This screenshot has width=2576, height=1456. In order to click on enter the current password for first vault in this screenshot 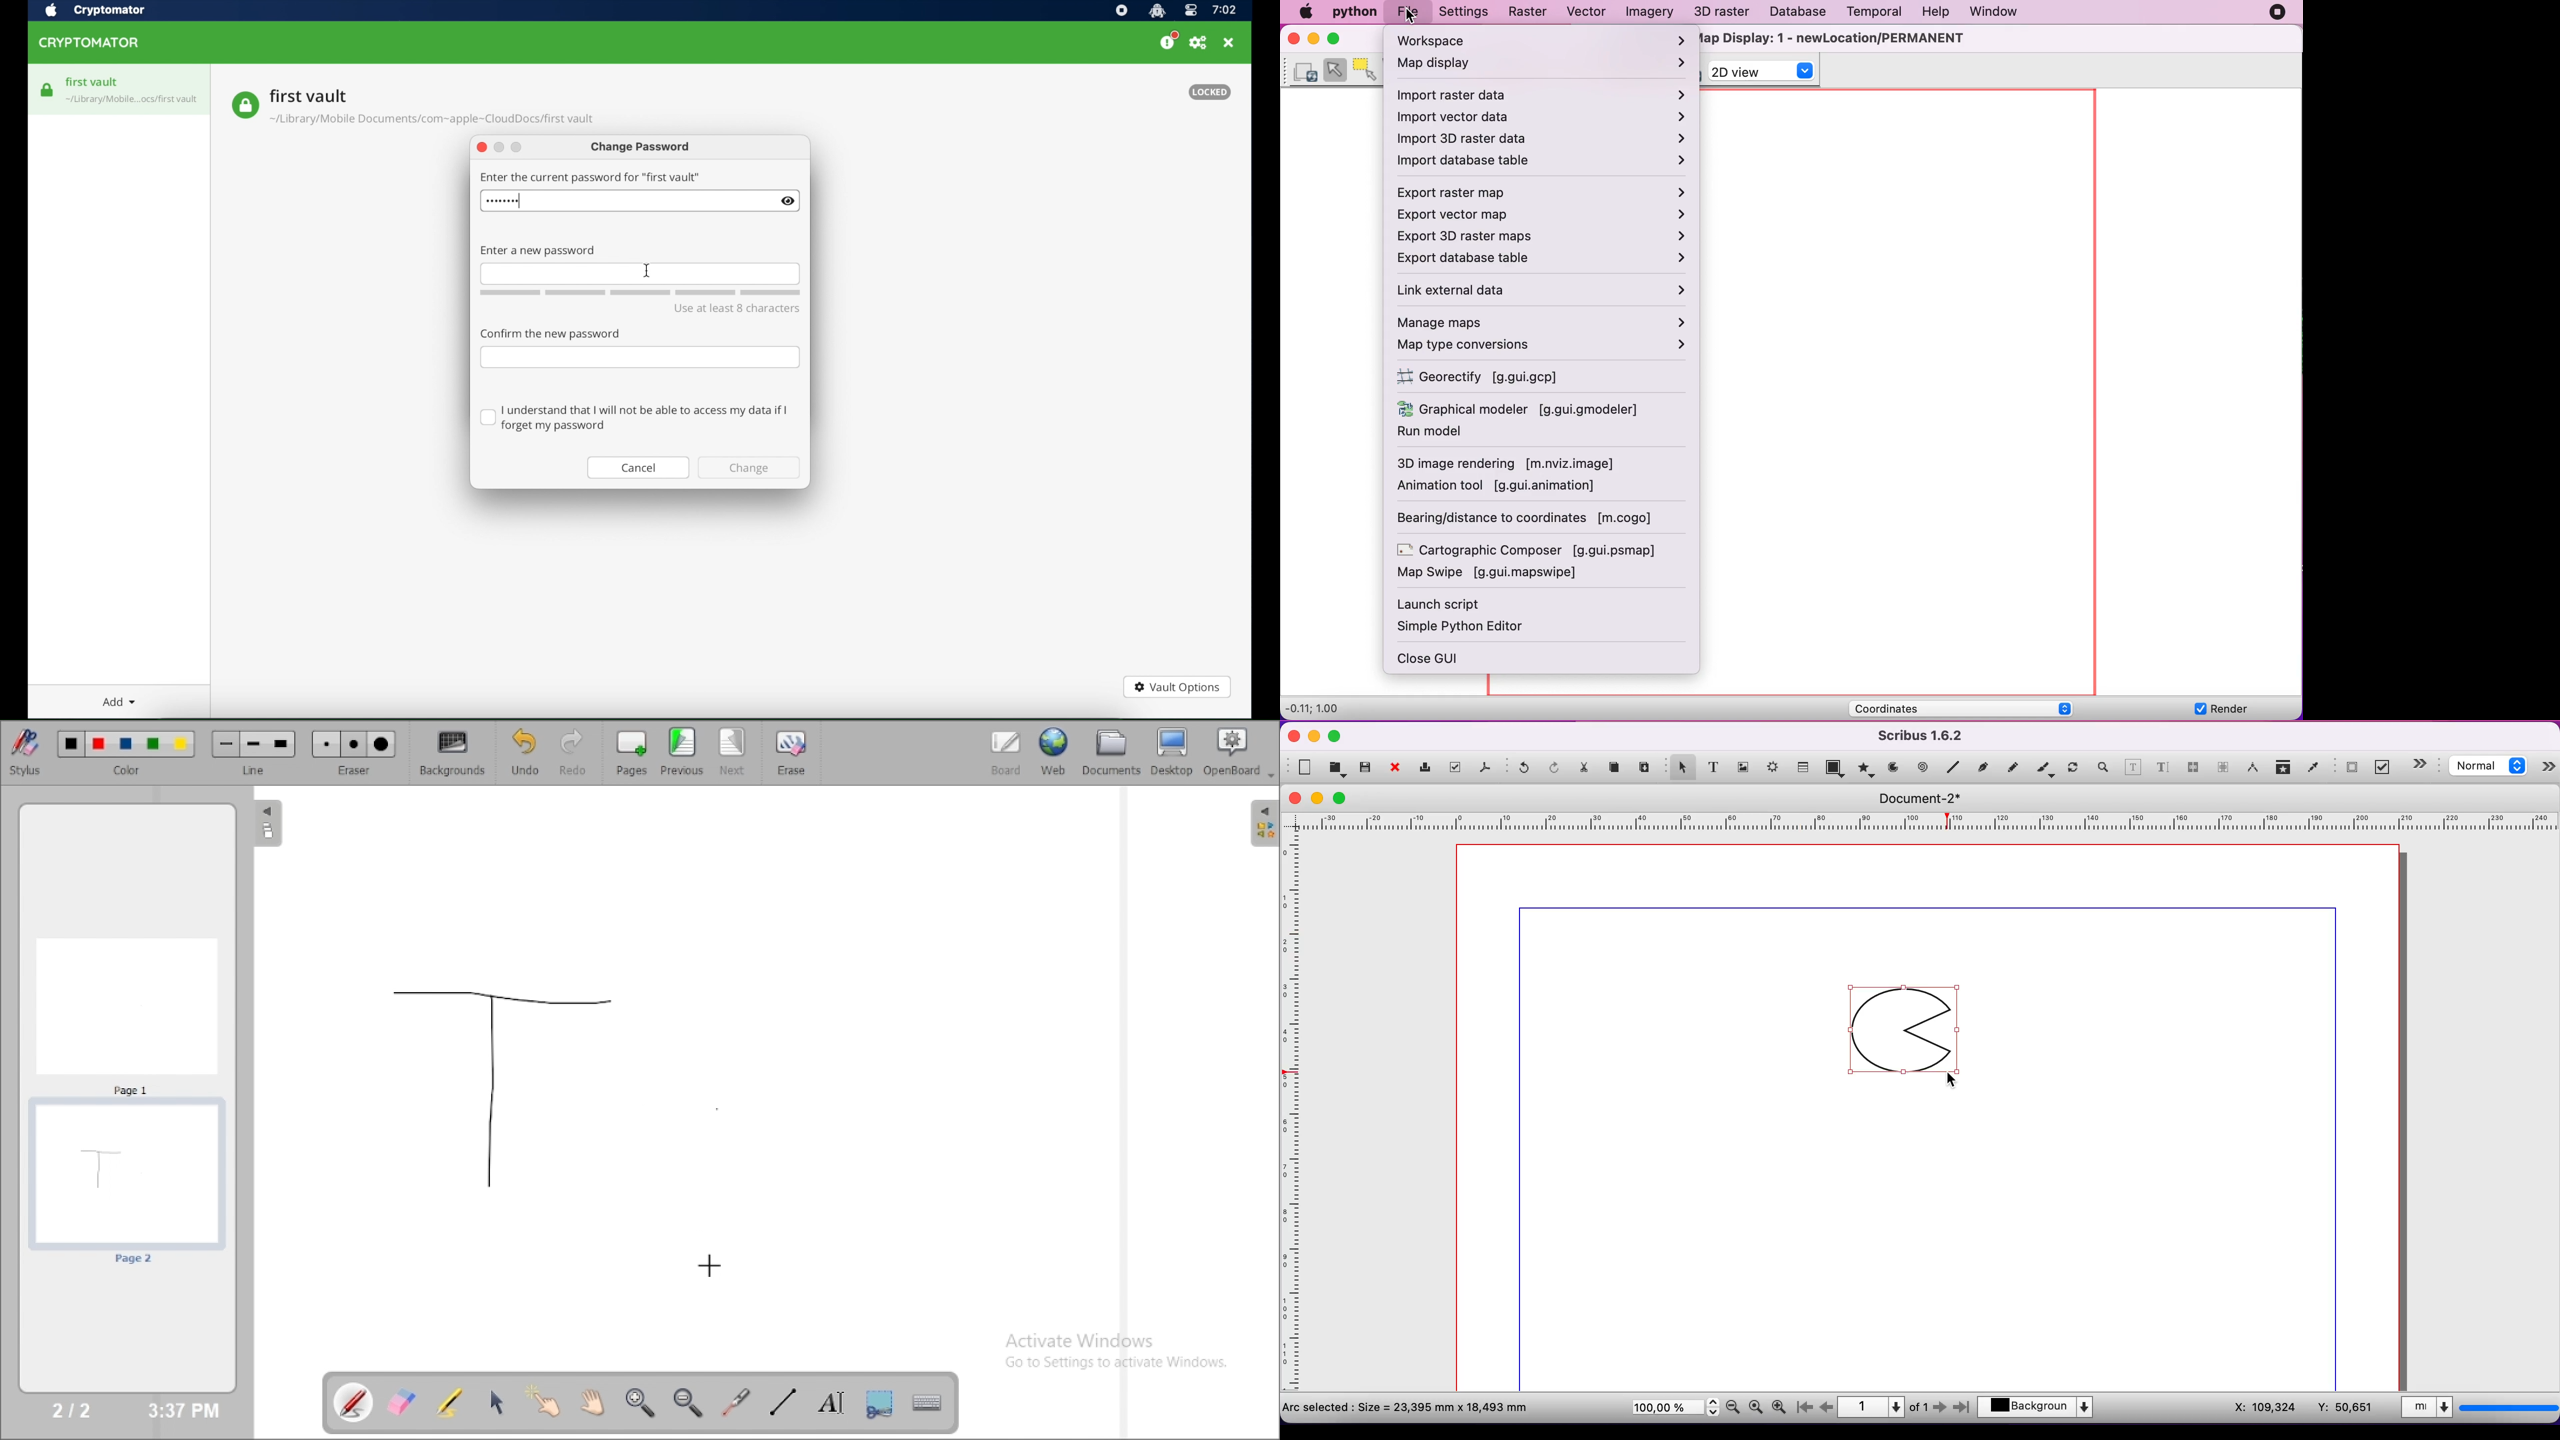, I will do `click(590, 177)`.